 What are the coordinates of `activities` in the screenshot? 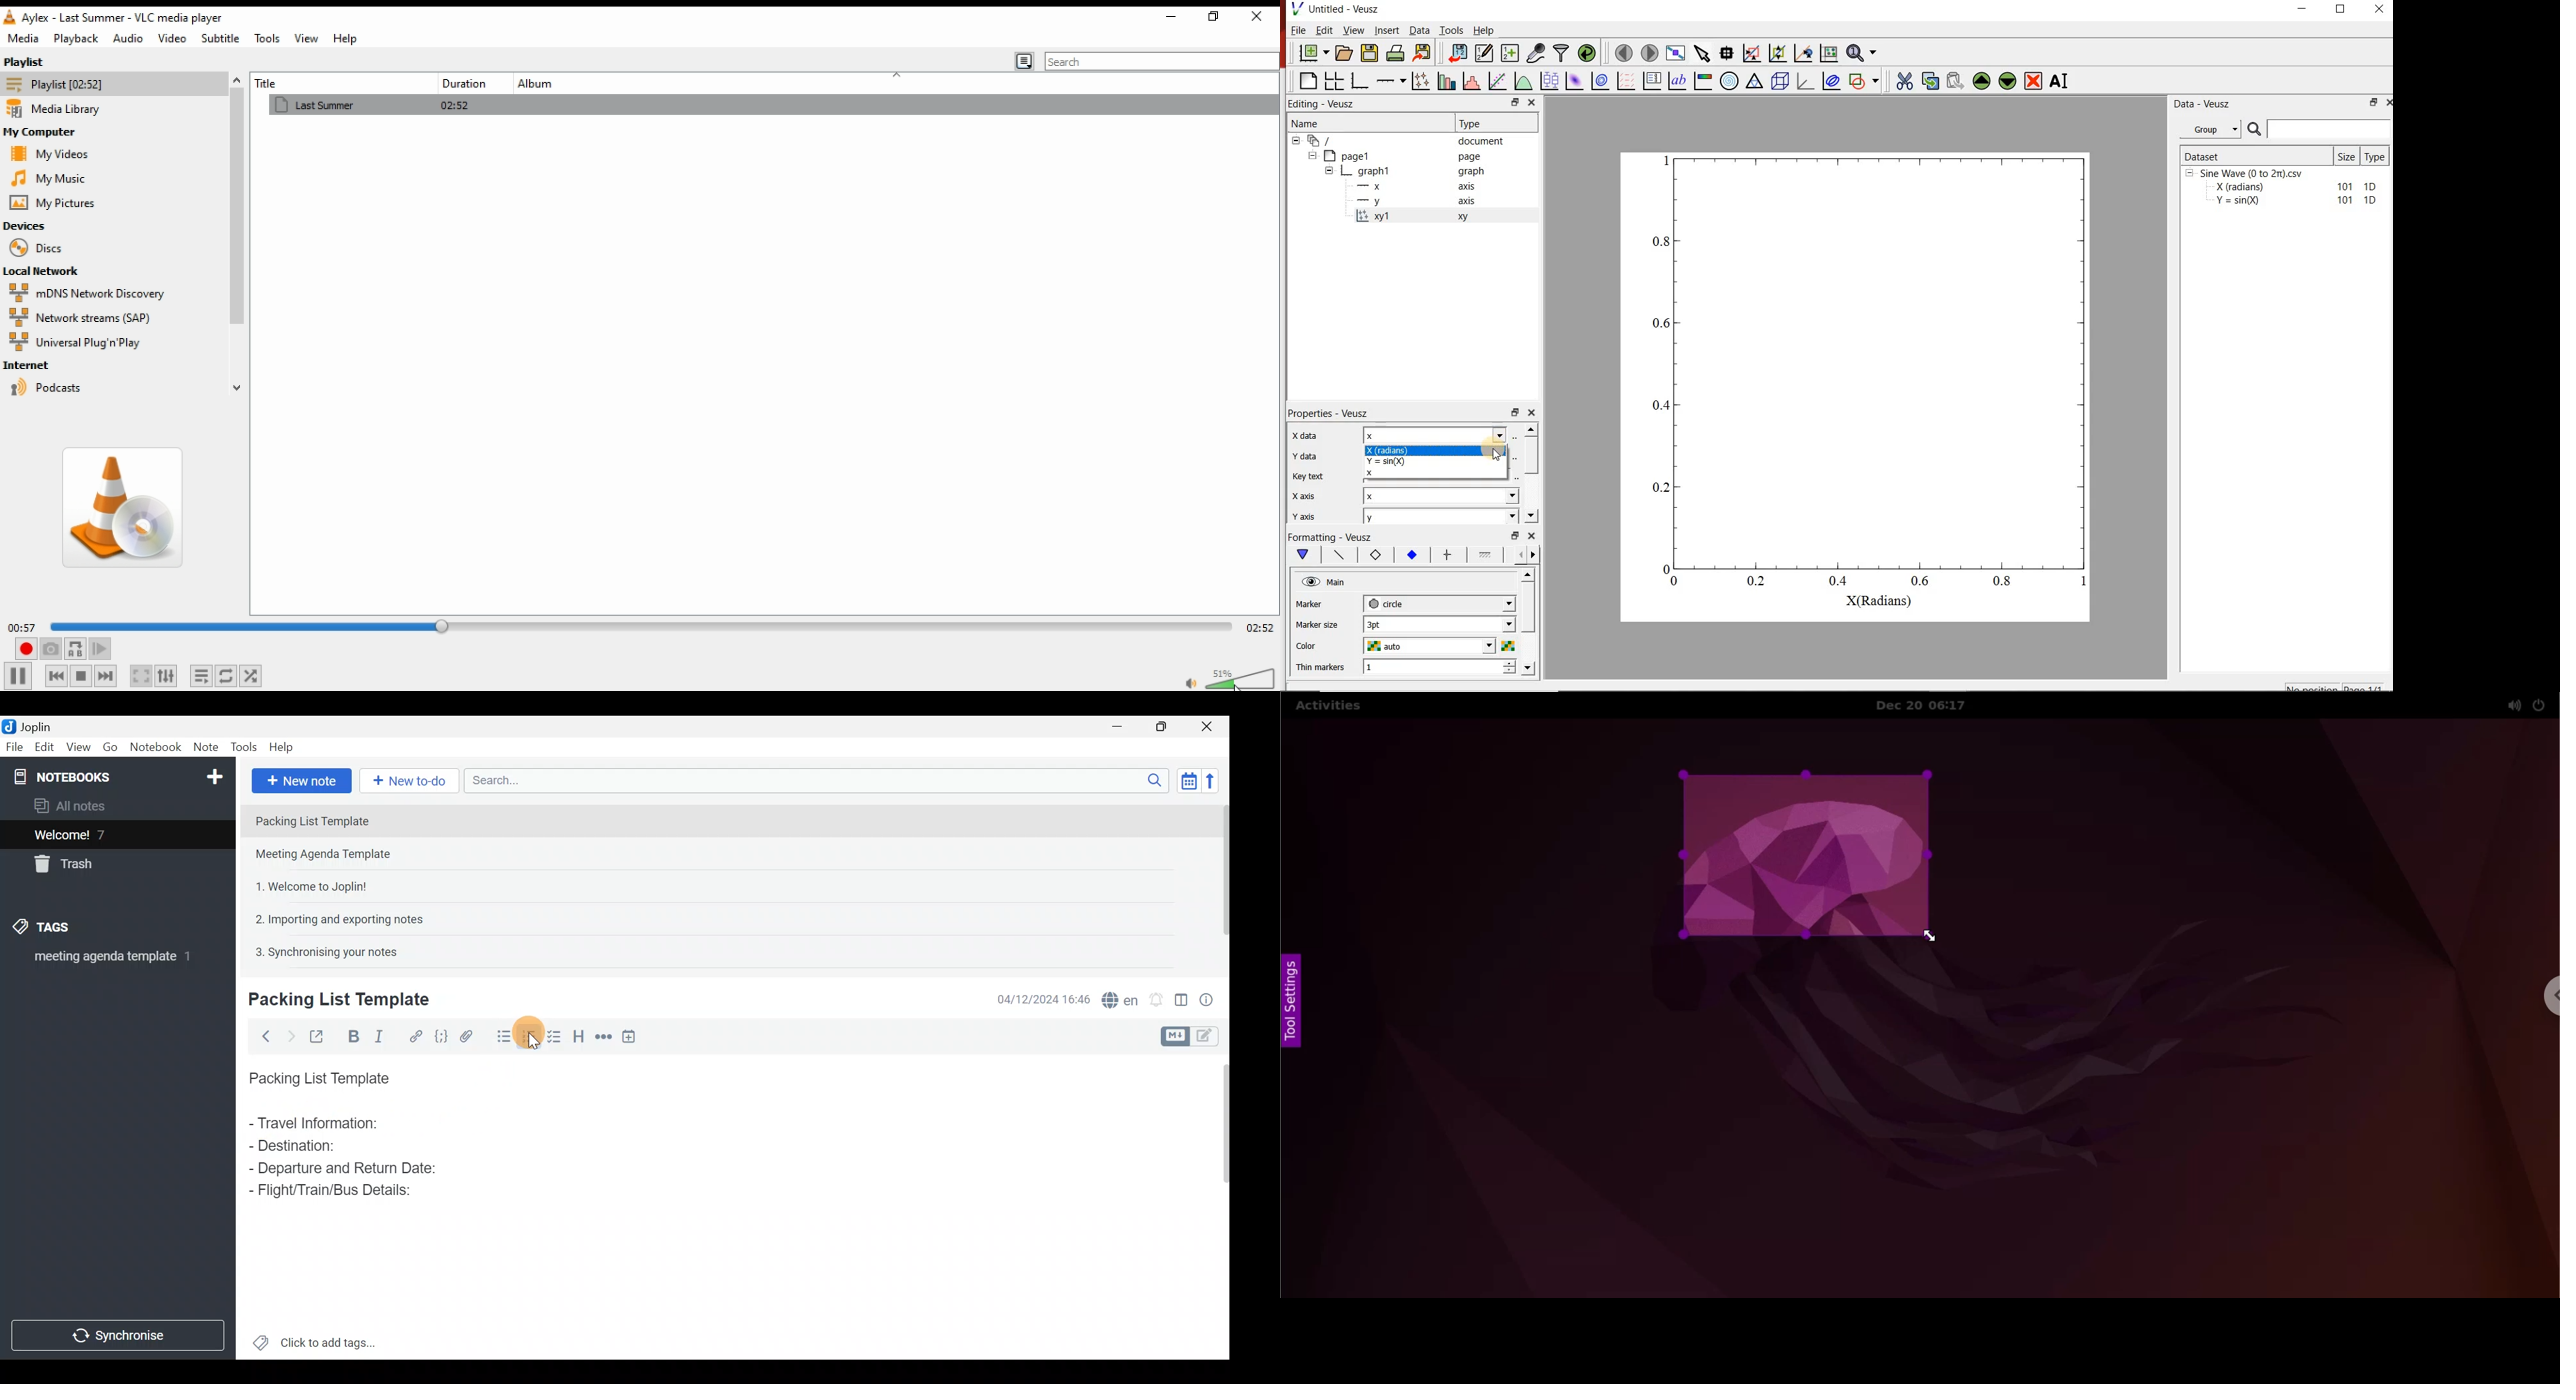 It's located at (1327, 707).